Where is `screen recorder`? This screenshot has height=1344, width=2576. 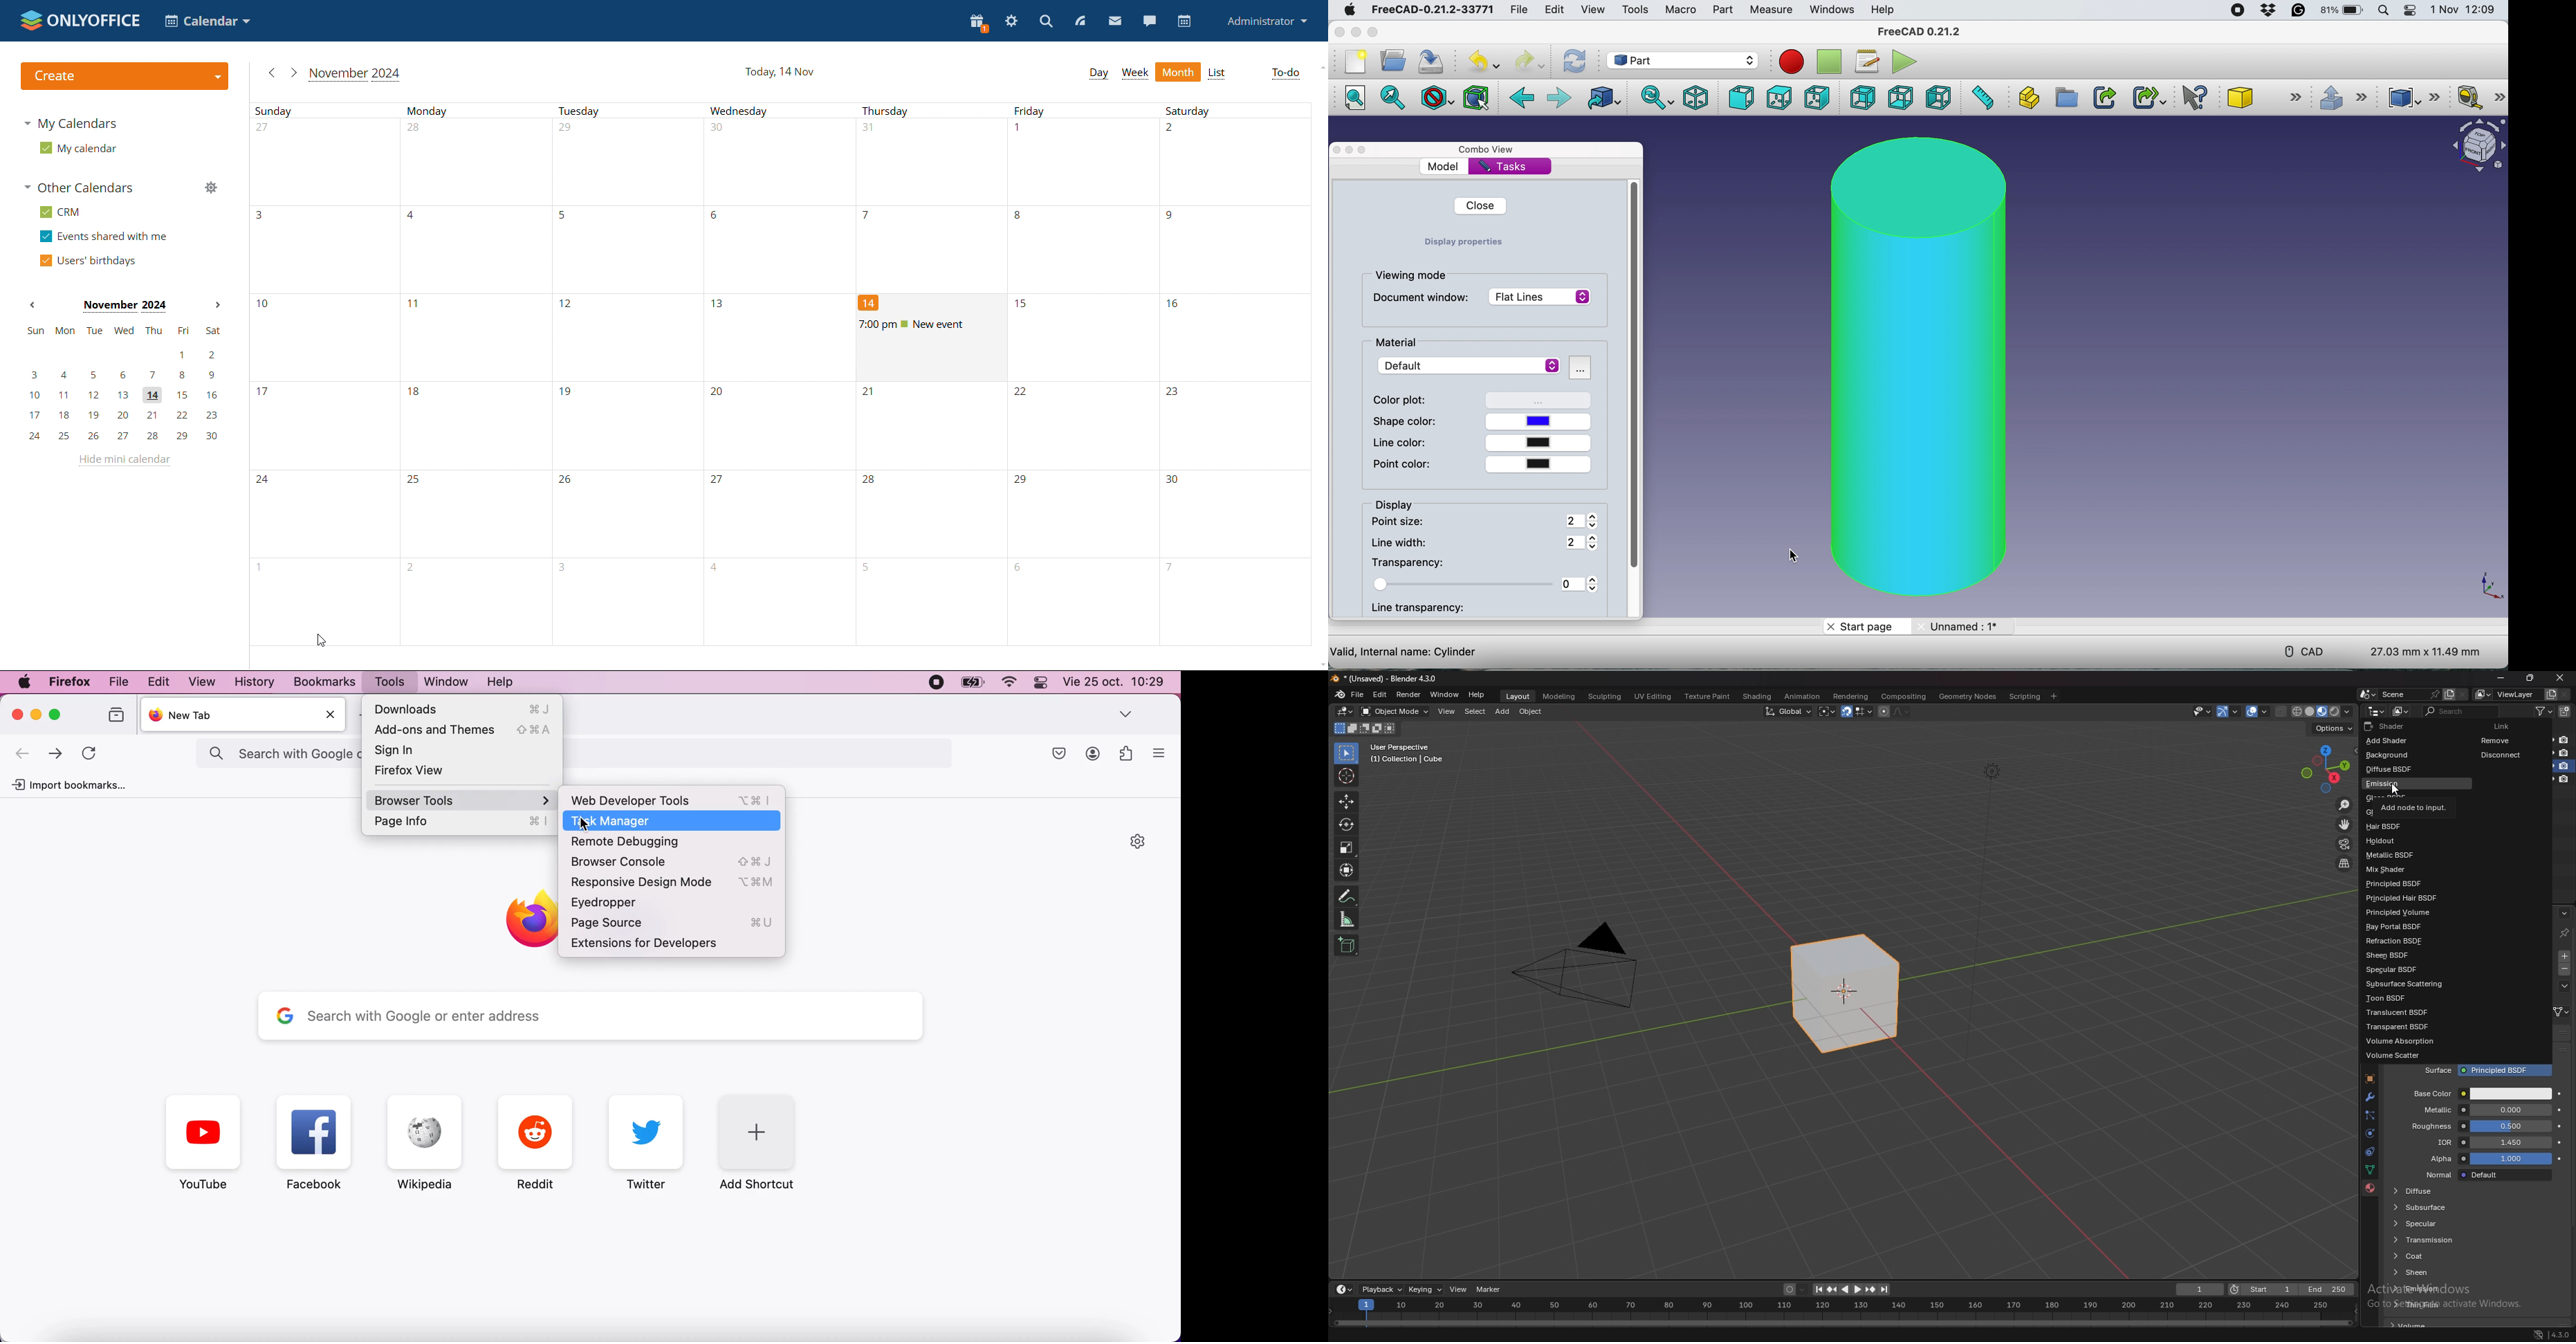
screen recorder is located at coordinates (2238, 11).